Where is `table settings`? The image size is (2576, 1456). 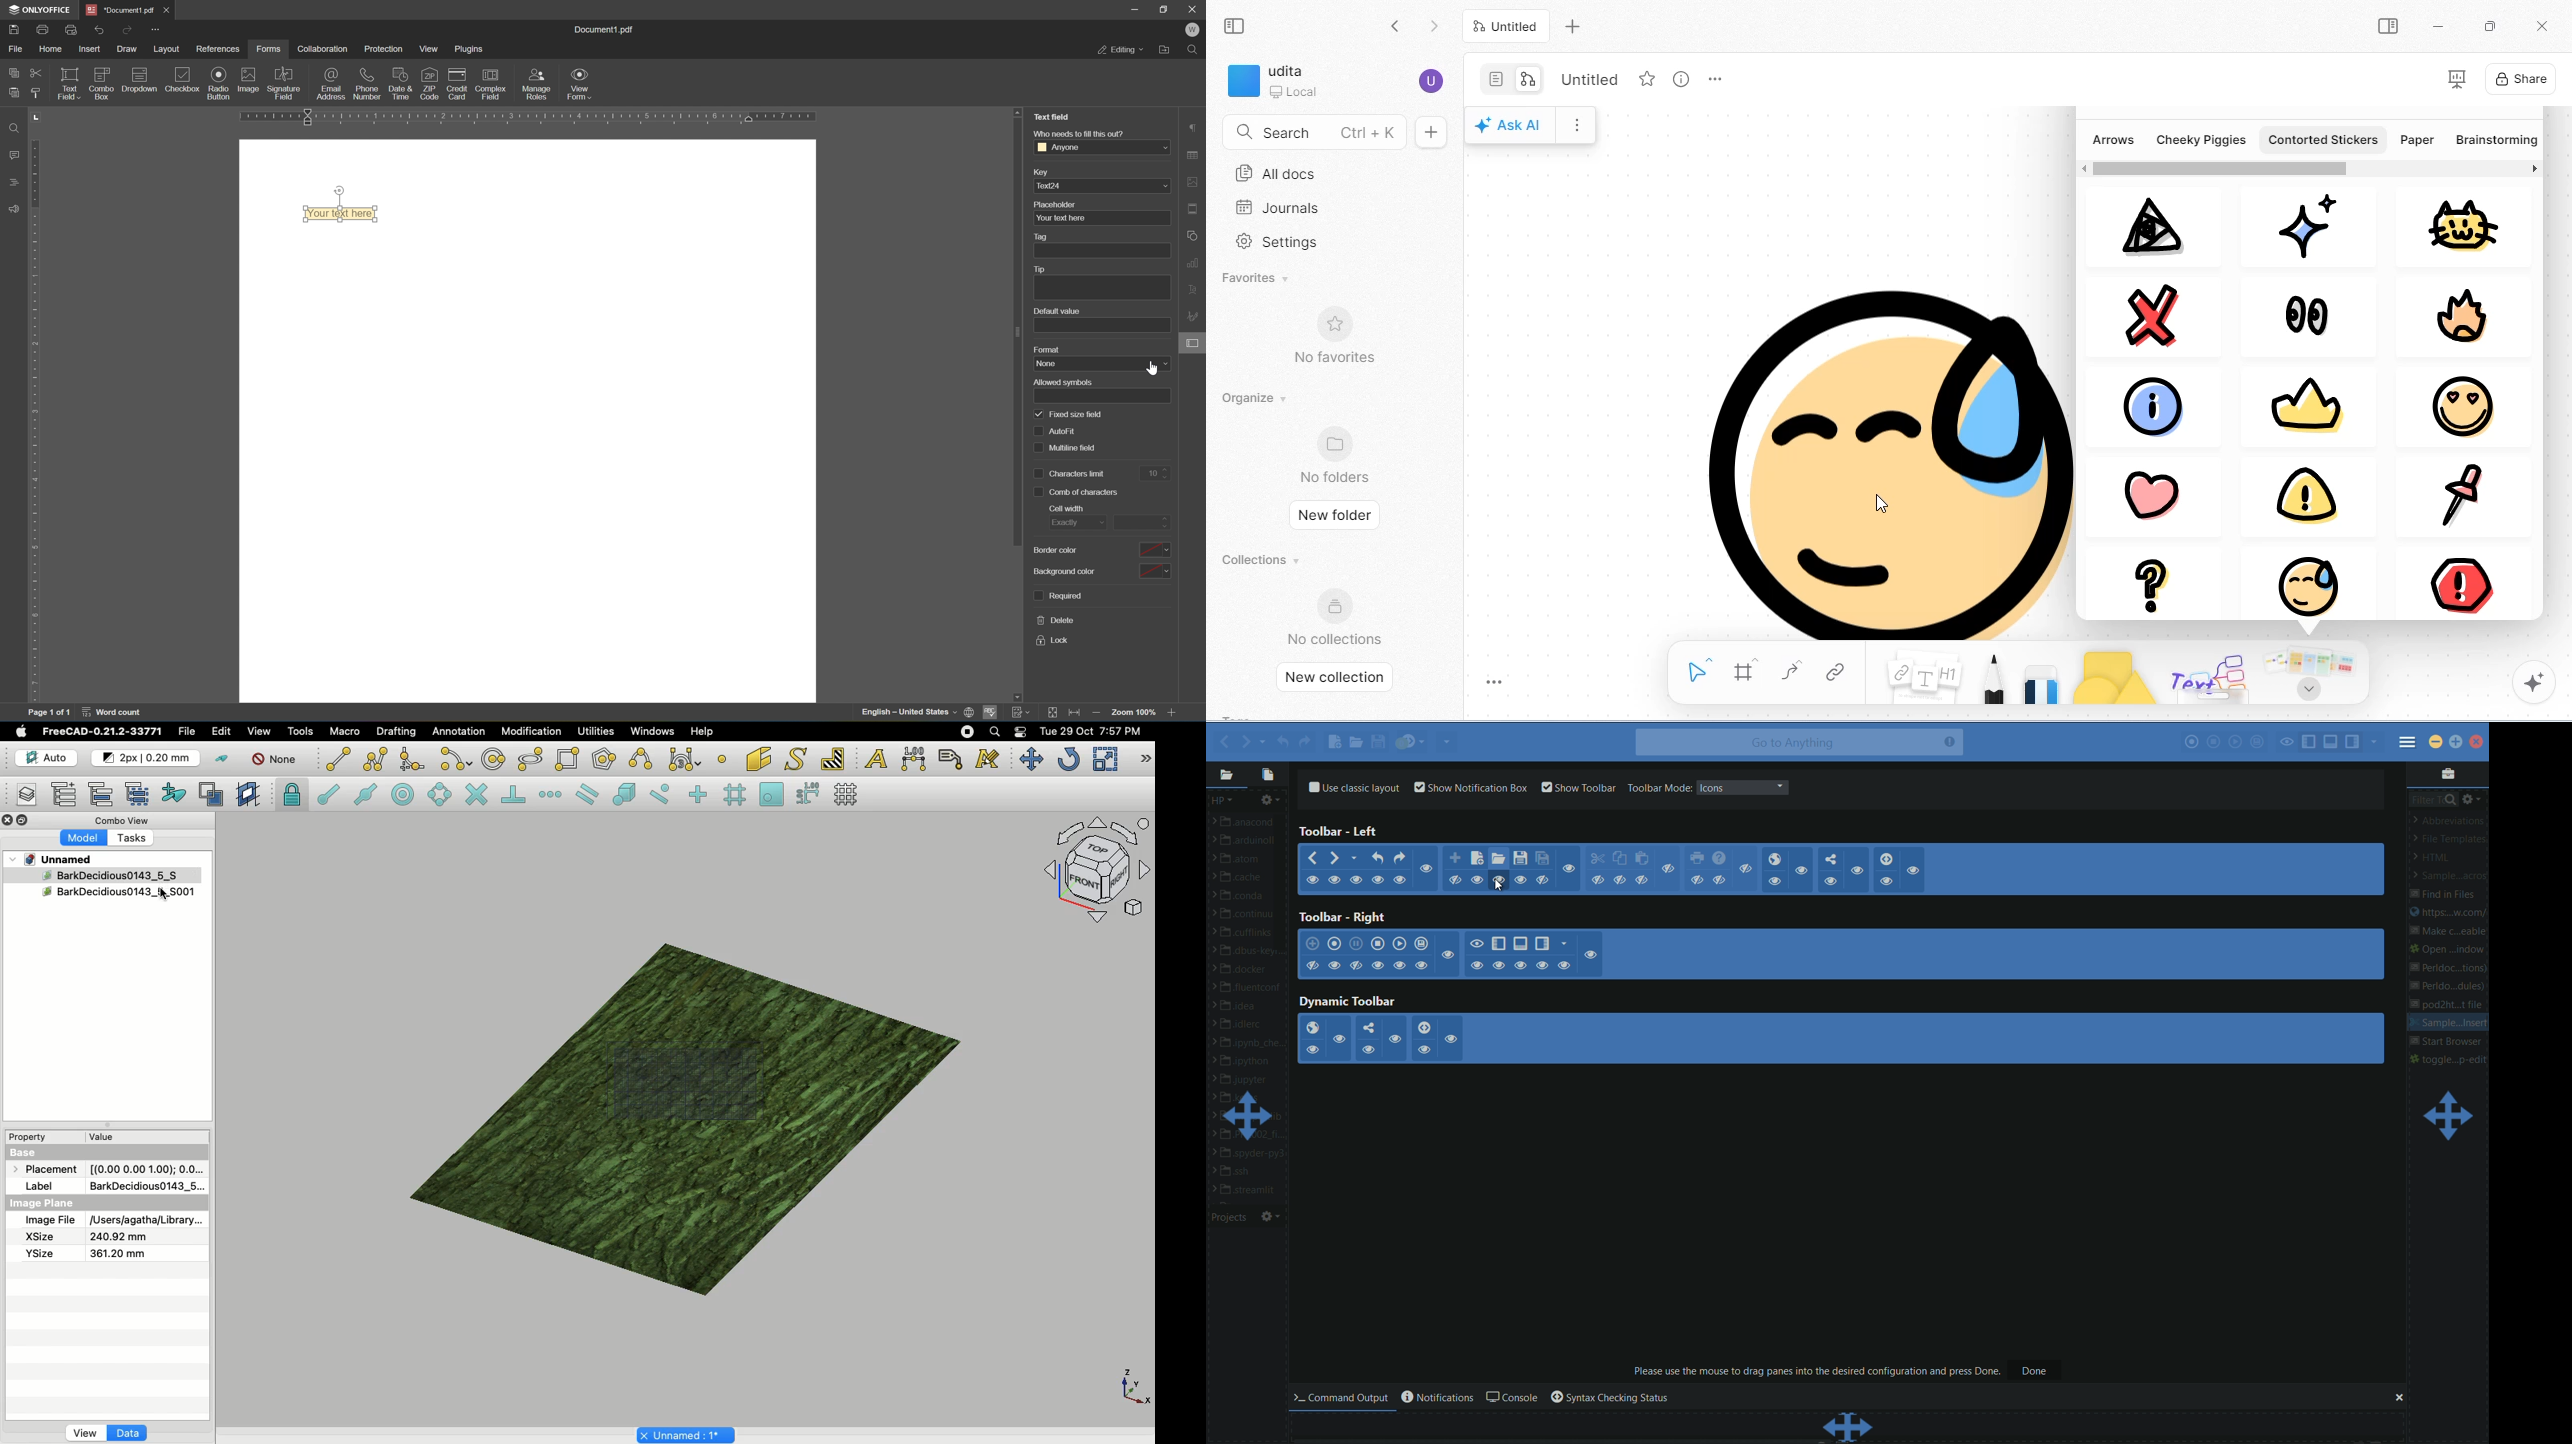
table settings is located at coordinates (1194, 157).